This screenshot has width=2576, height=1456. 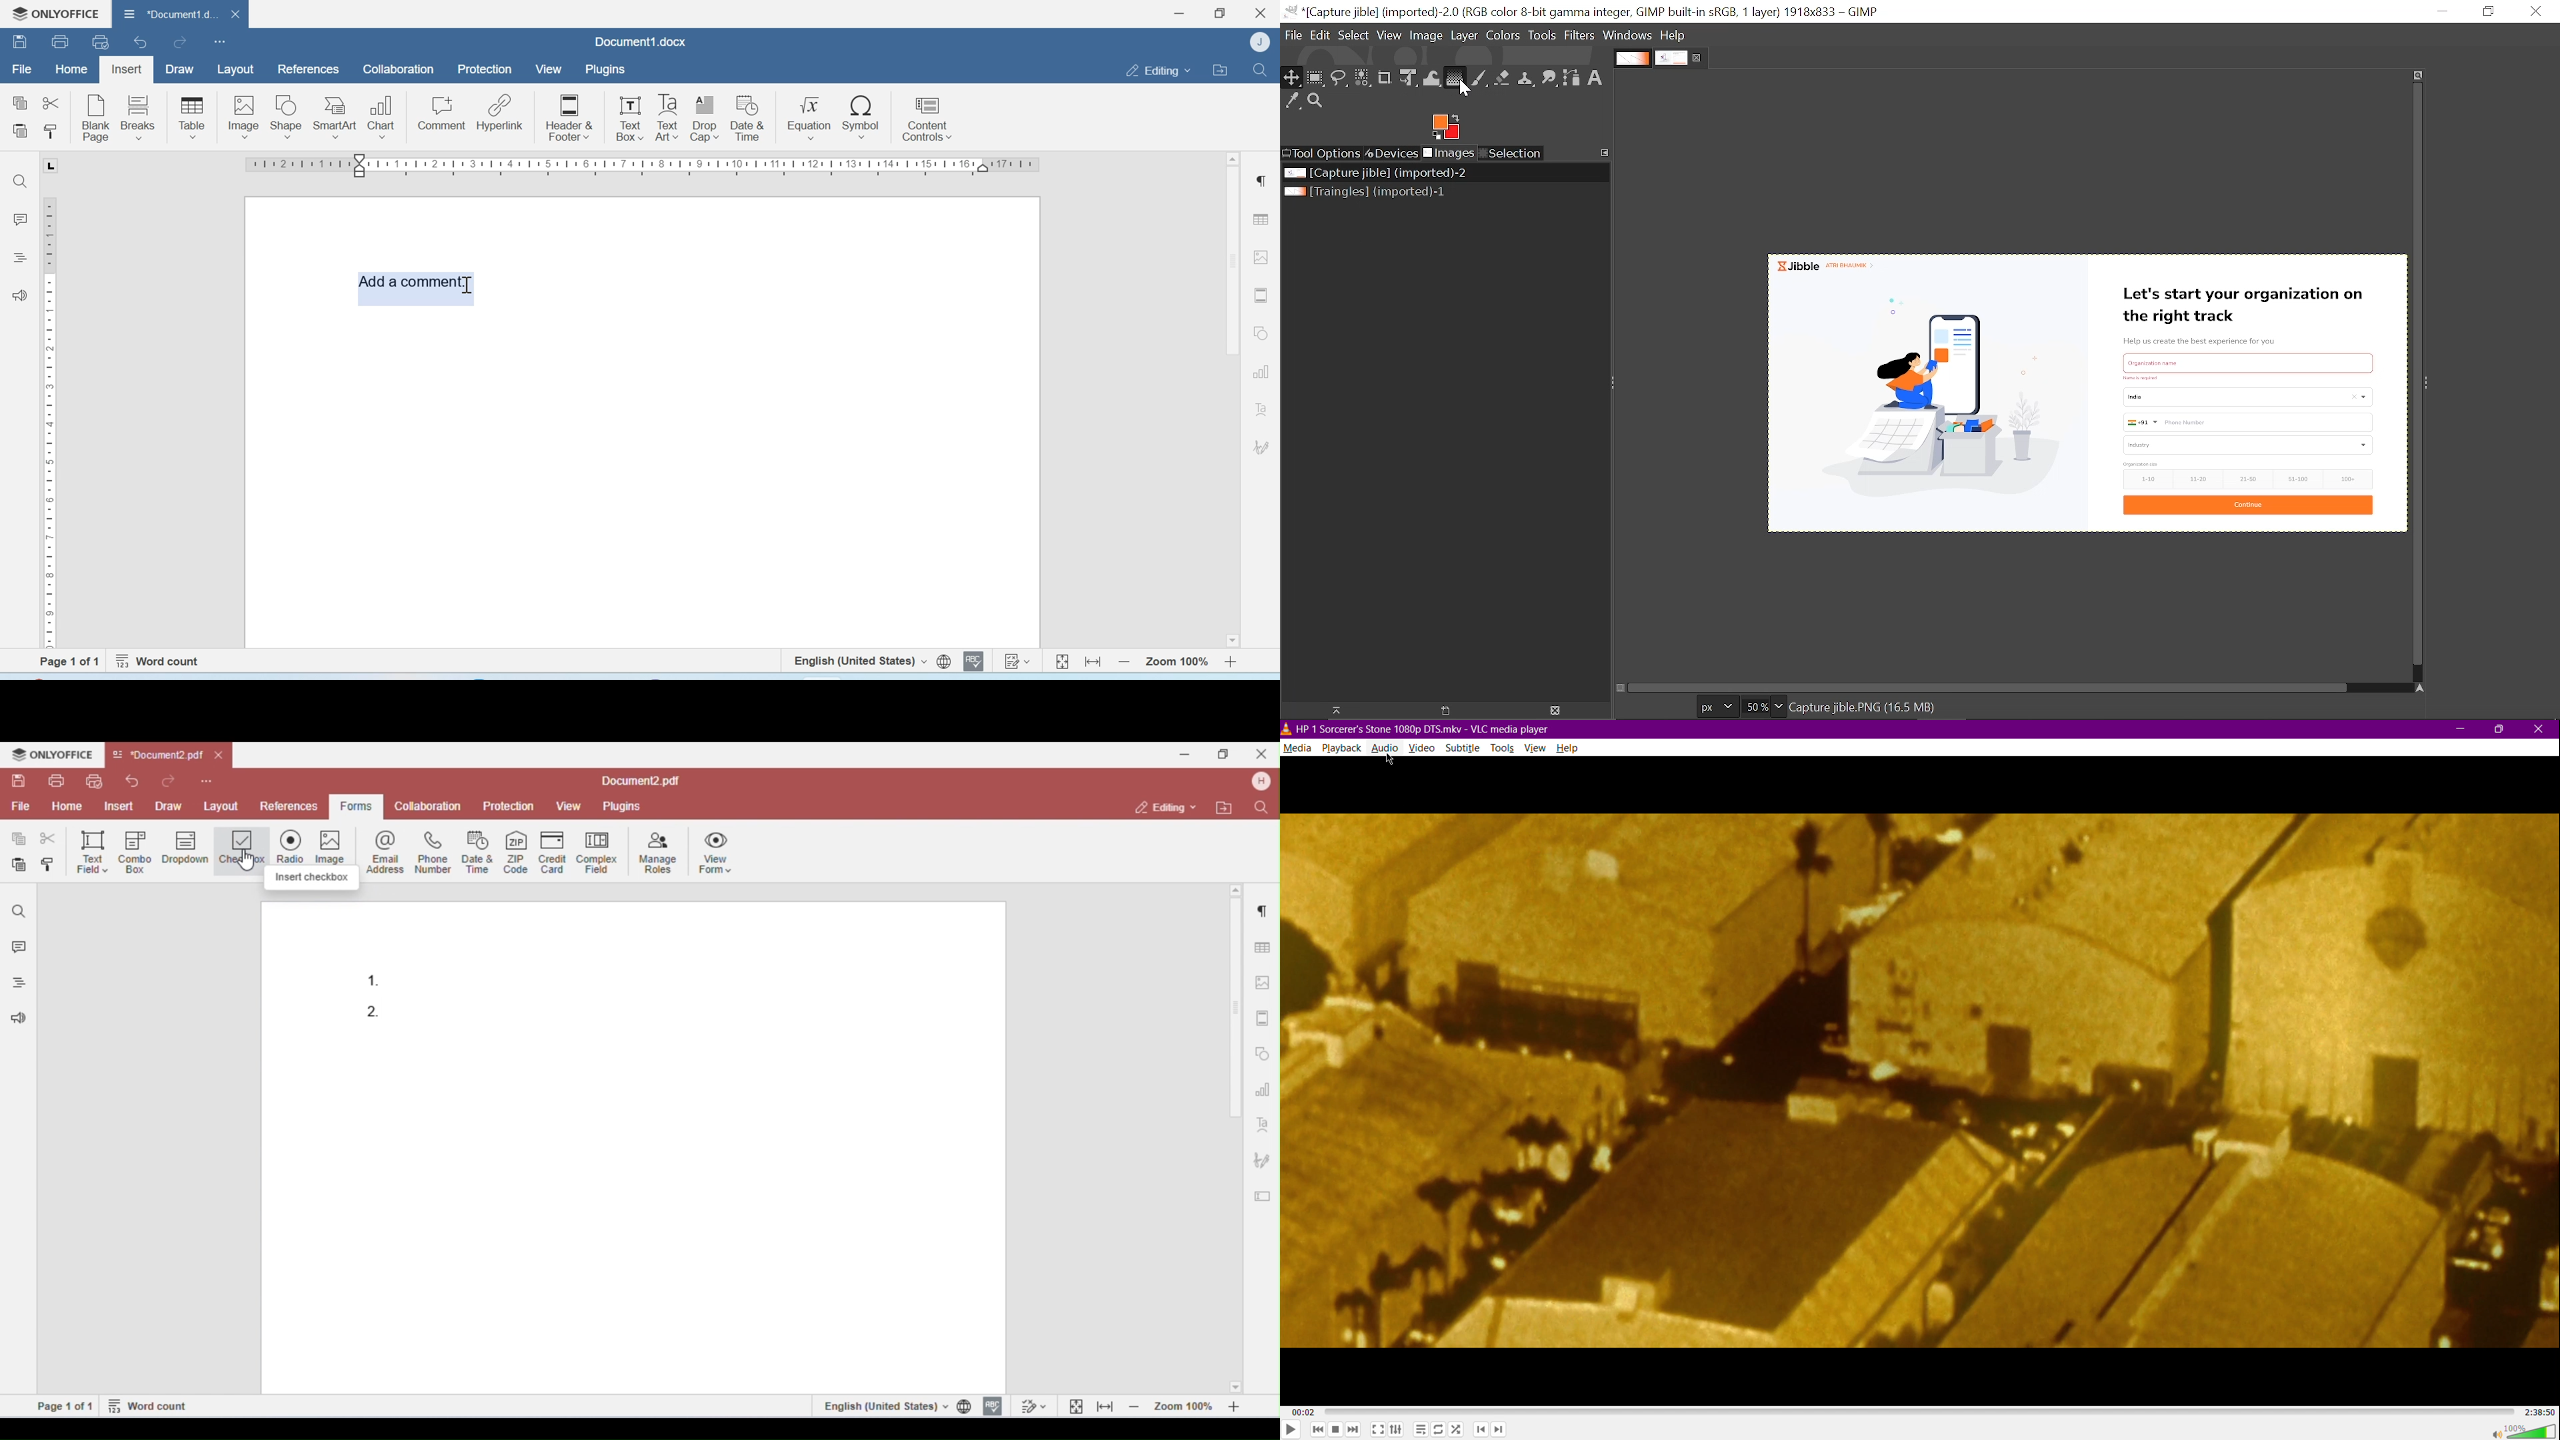 I want to click on Move tool, so click(x=1292, y=78).